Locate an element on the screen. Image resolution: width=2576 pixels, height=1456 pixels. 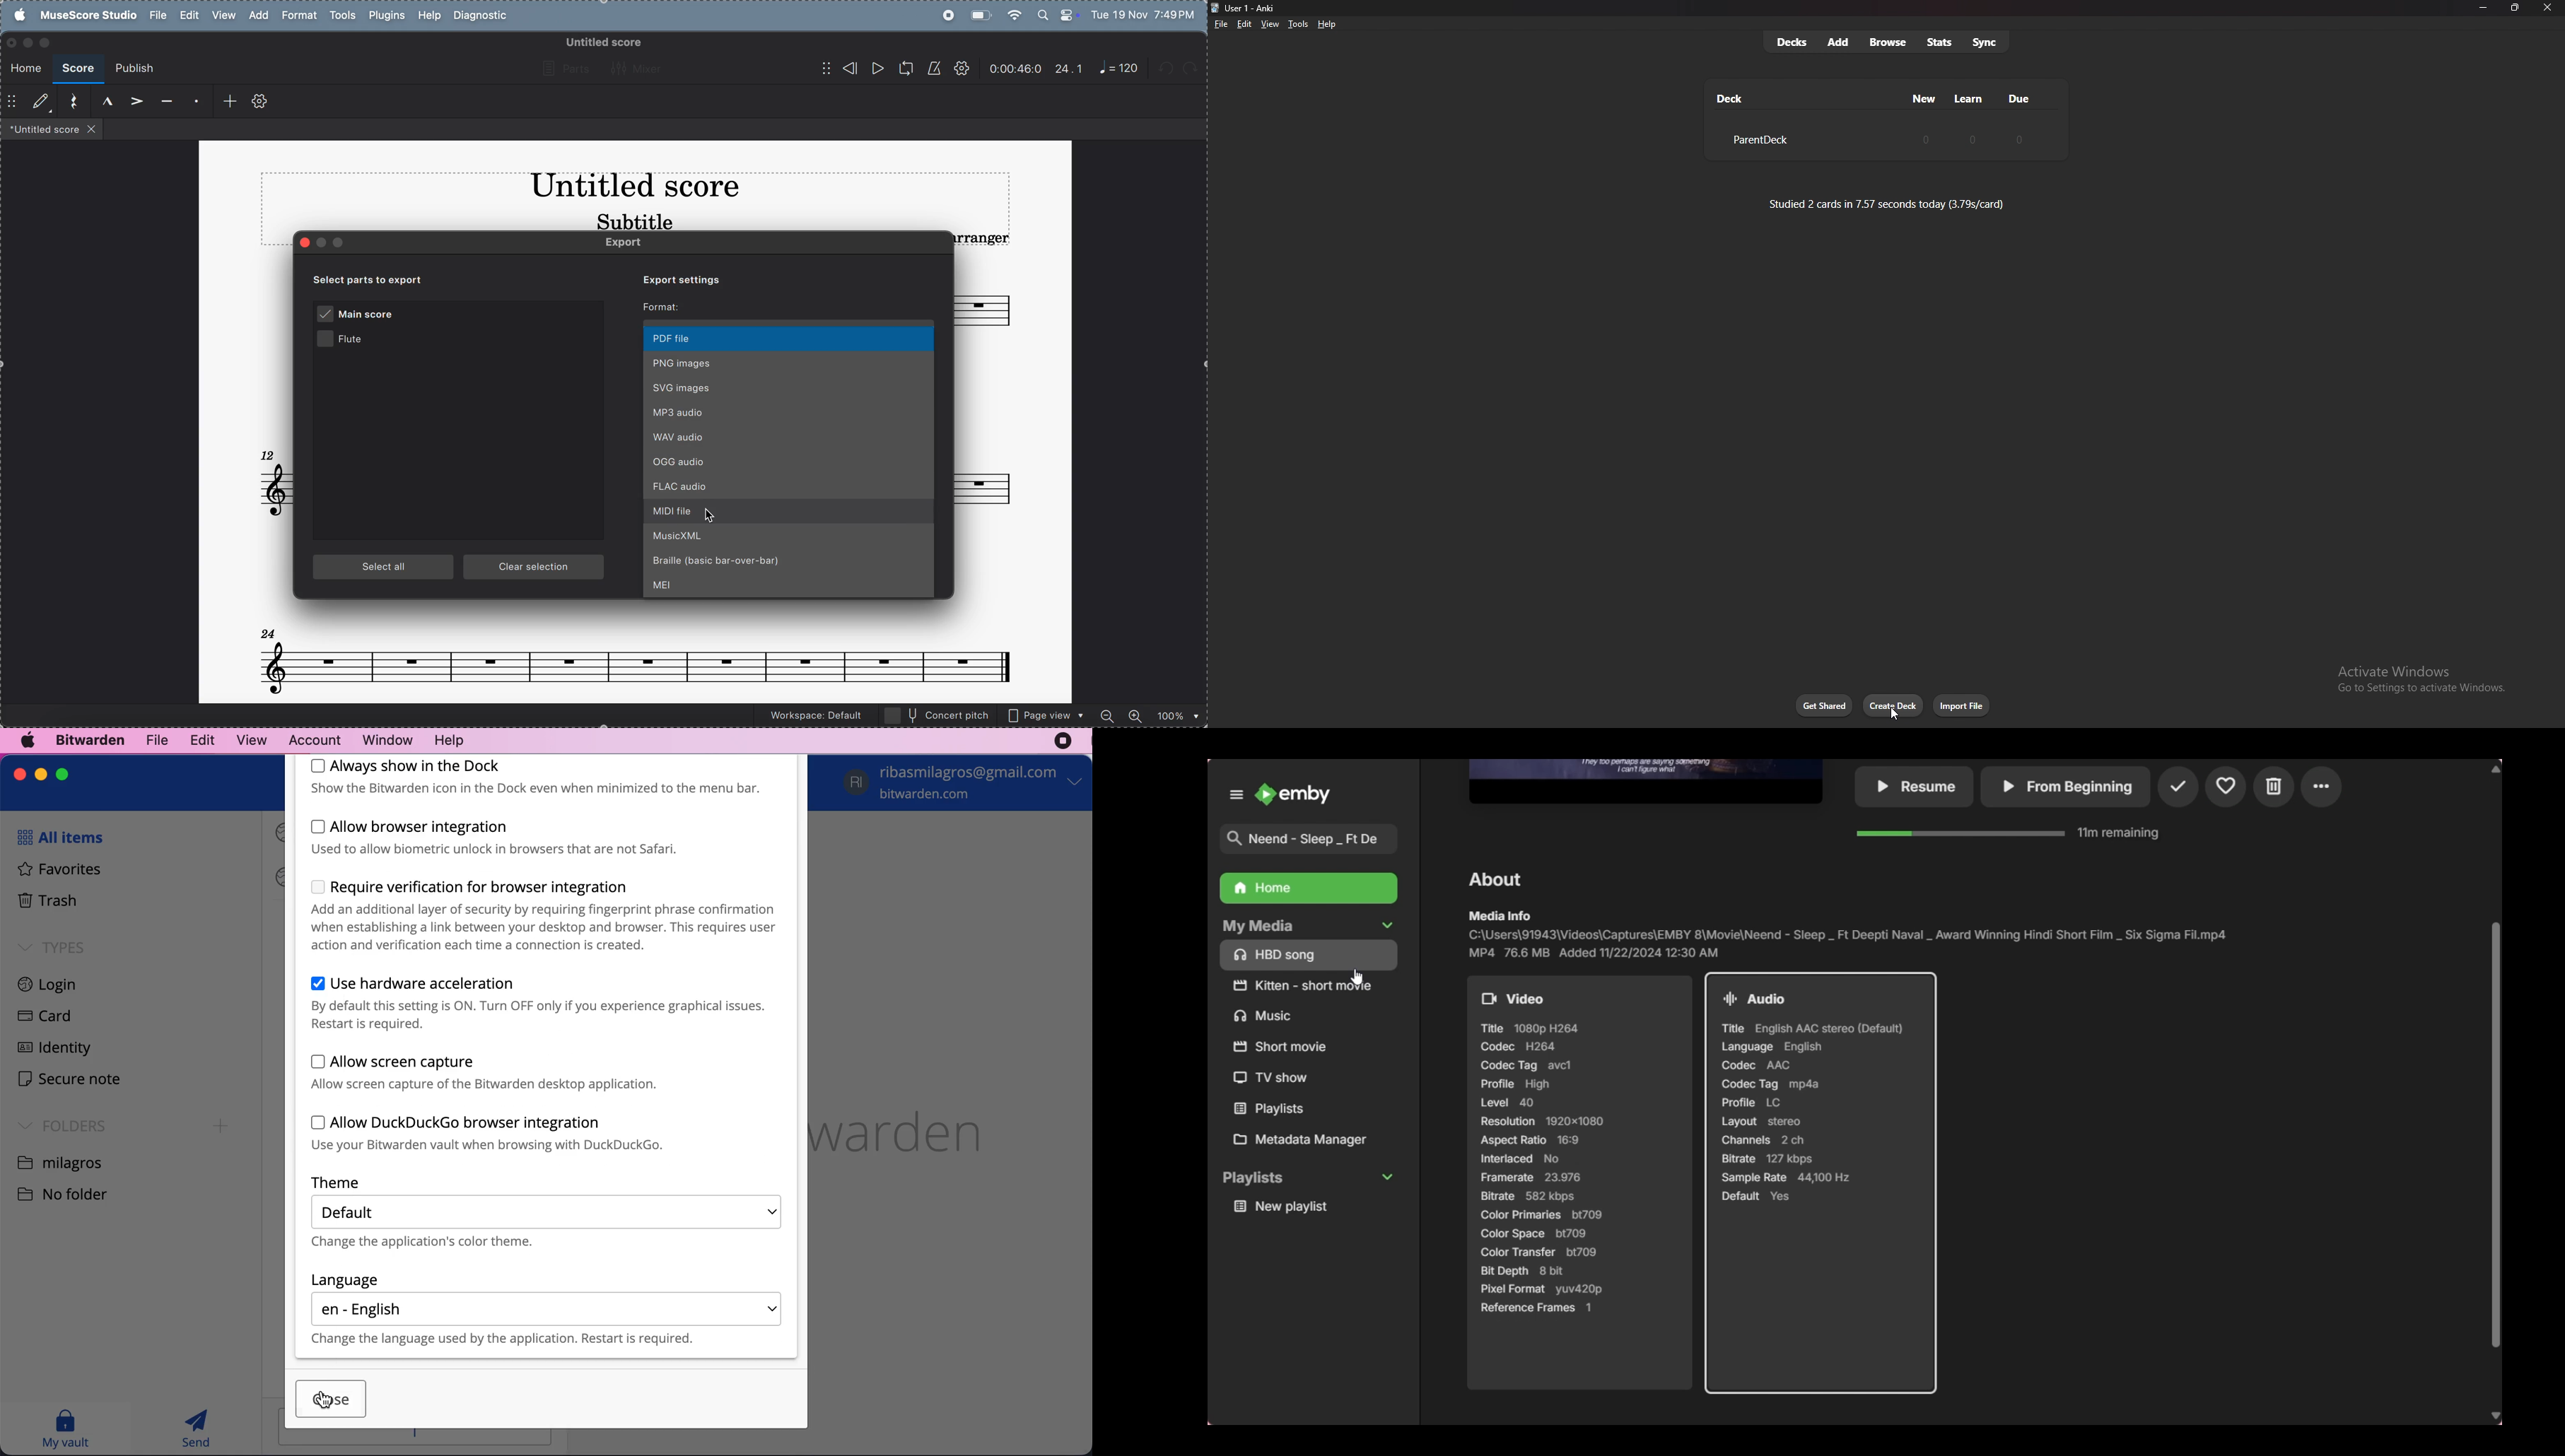
toolbar settings is located at coordinates (260, 102).